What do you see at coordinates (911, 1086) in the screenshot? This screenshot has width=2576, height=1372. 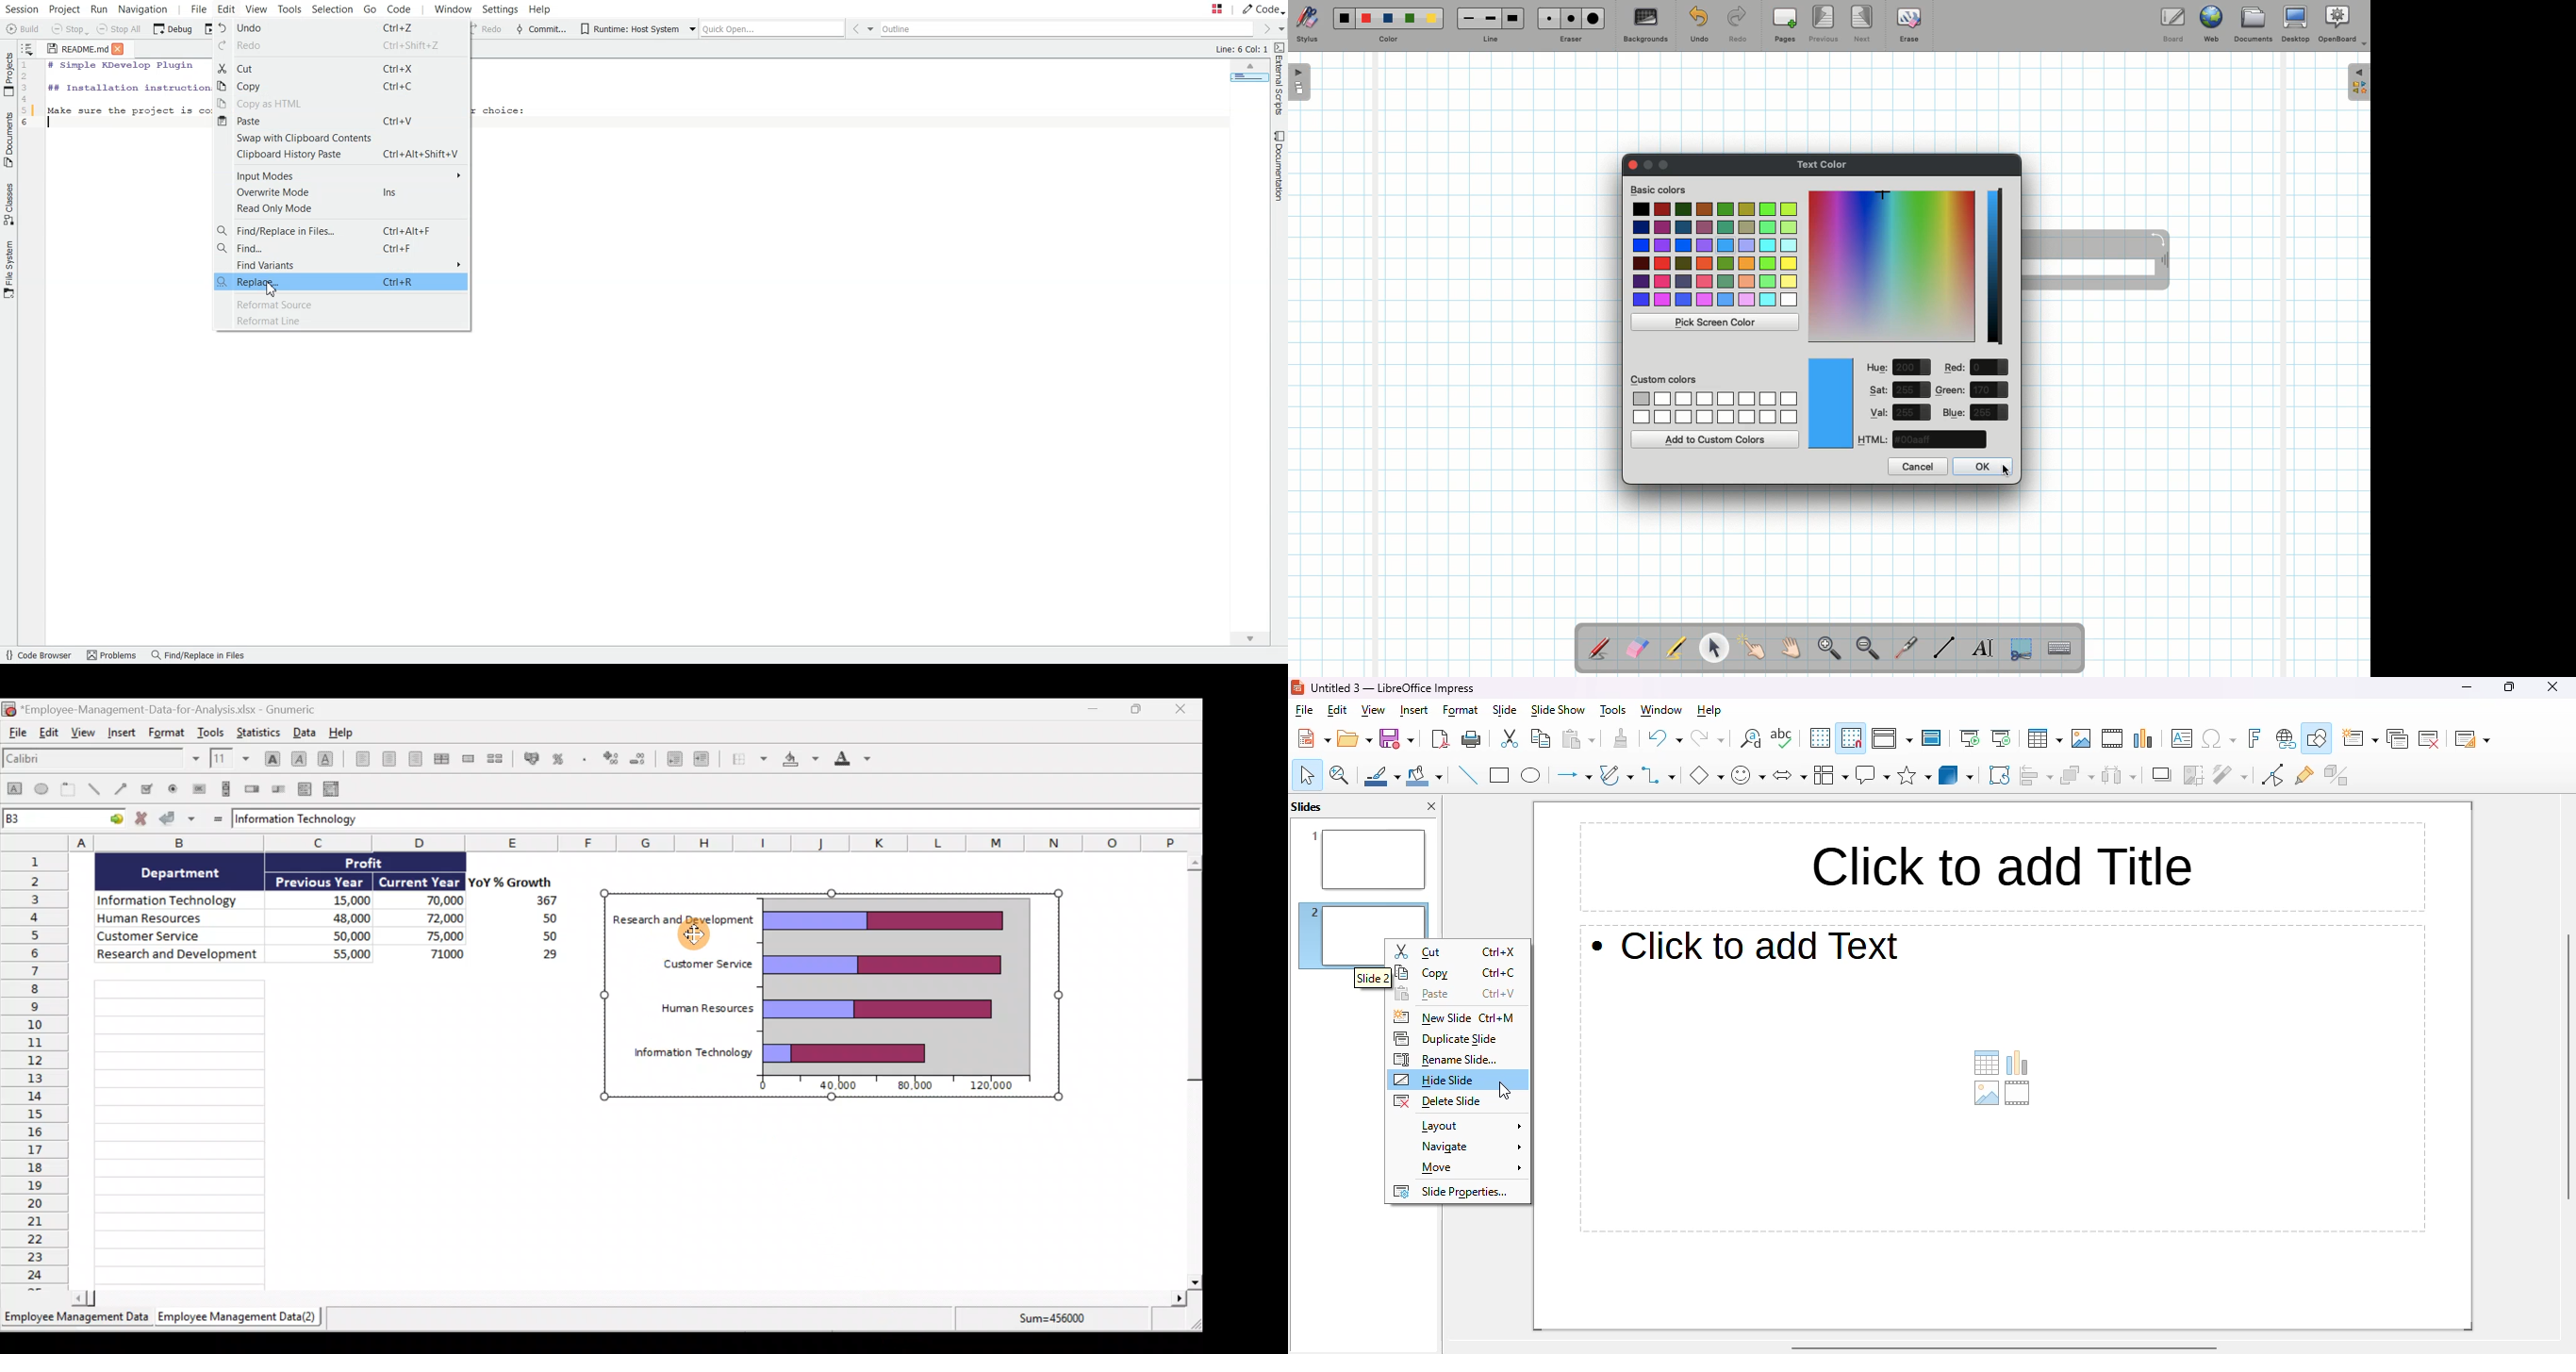 I see `80.000` at bounding box center [911, 1086].